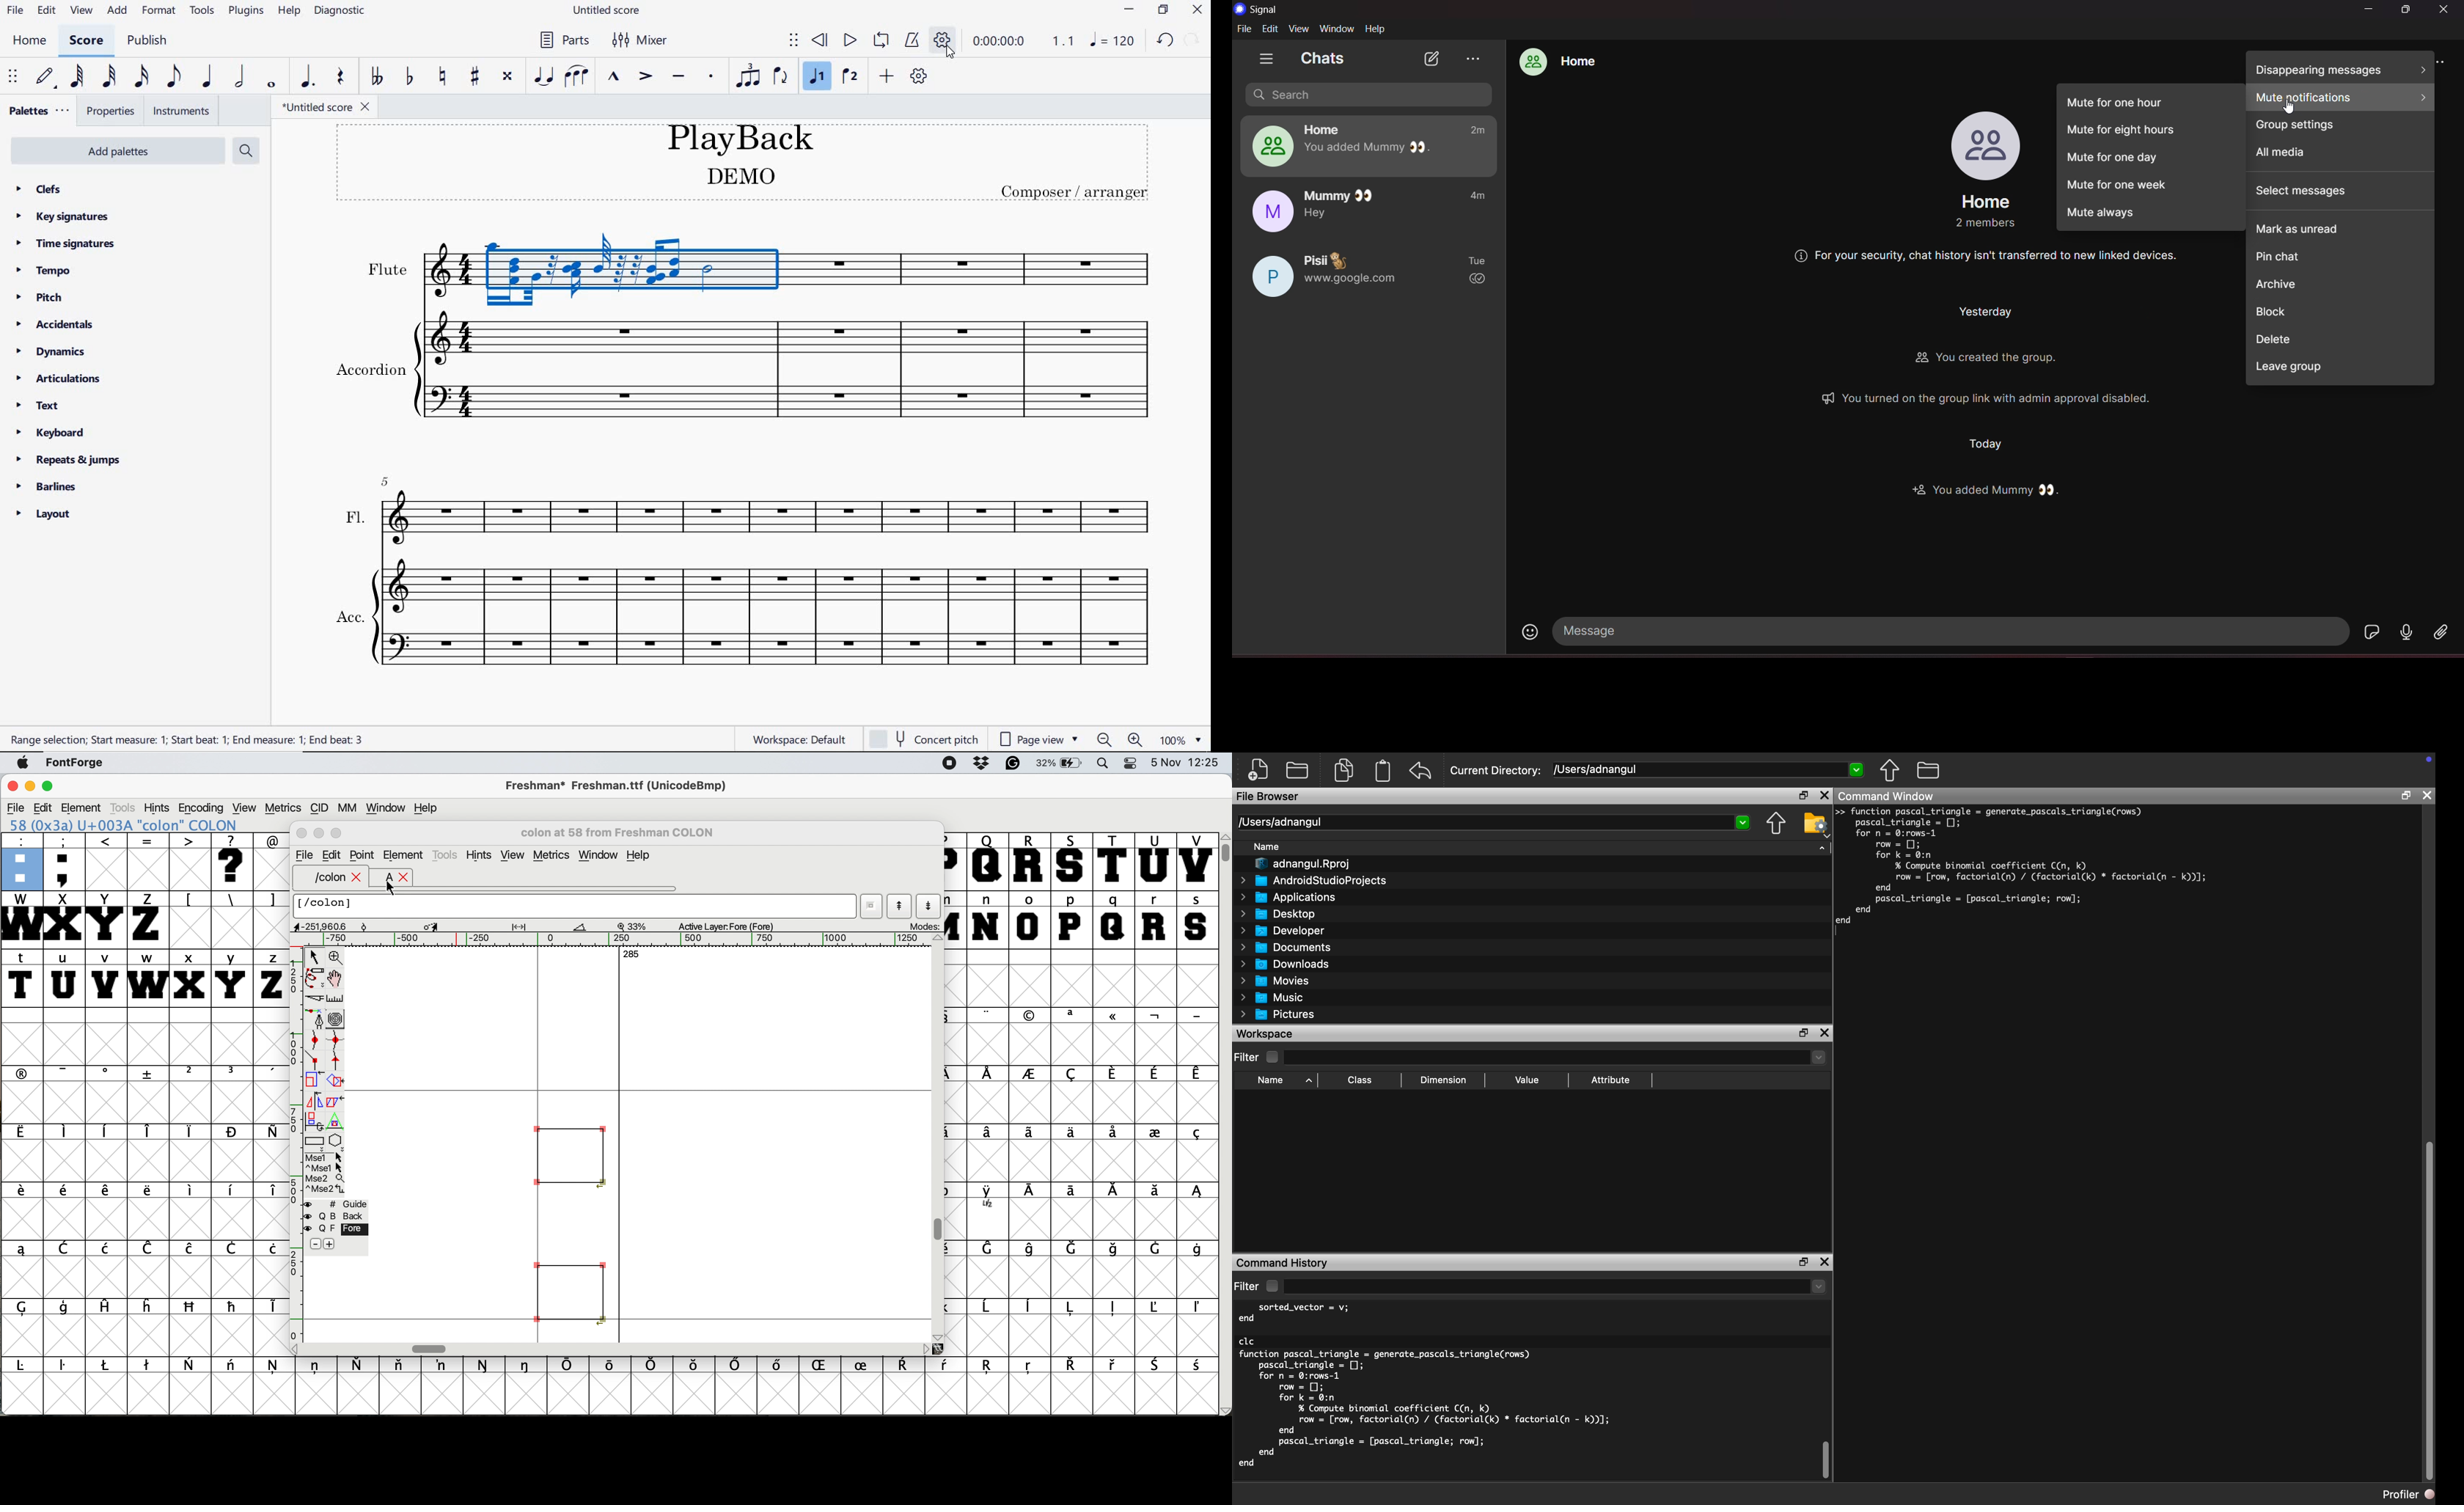 The width and height of the screenshot is (2464, 1512). What do you see at coordinates (737, 1366) in the screenshot?
I see `symbol` at bounding box center [737, 1366].